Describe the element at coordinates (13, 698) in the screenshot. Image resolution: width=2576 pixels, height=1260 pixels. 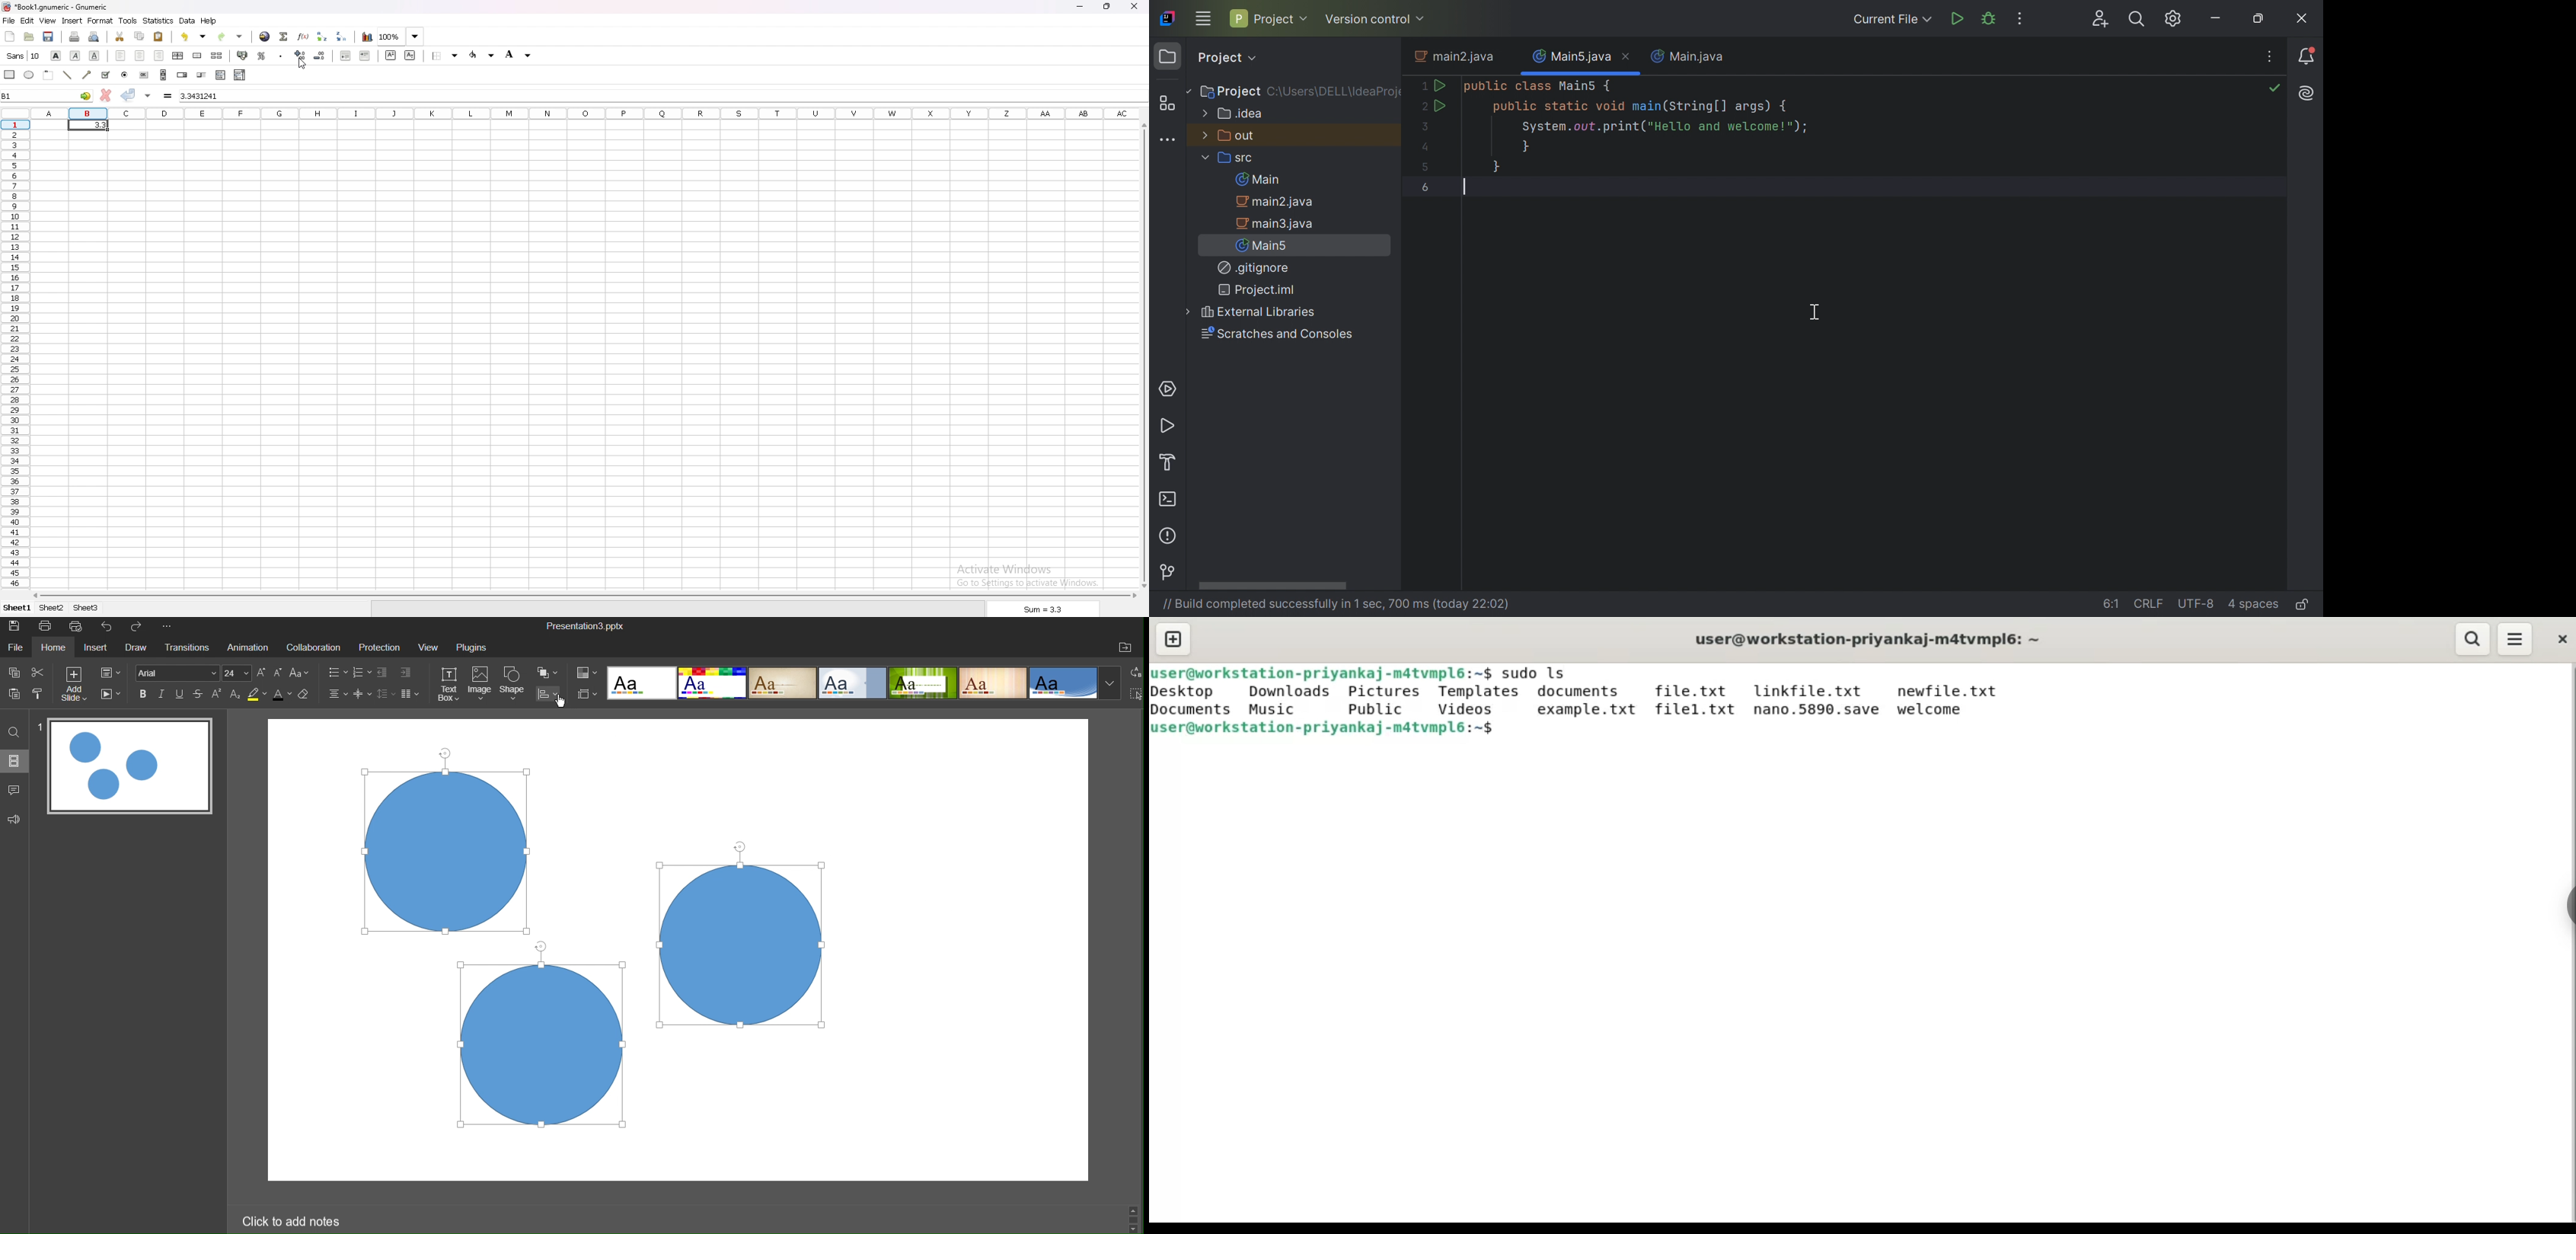
I see `Paste` at that location.